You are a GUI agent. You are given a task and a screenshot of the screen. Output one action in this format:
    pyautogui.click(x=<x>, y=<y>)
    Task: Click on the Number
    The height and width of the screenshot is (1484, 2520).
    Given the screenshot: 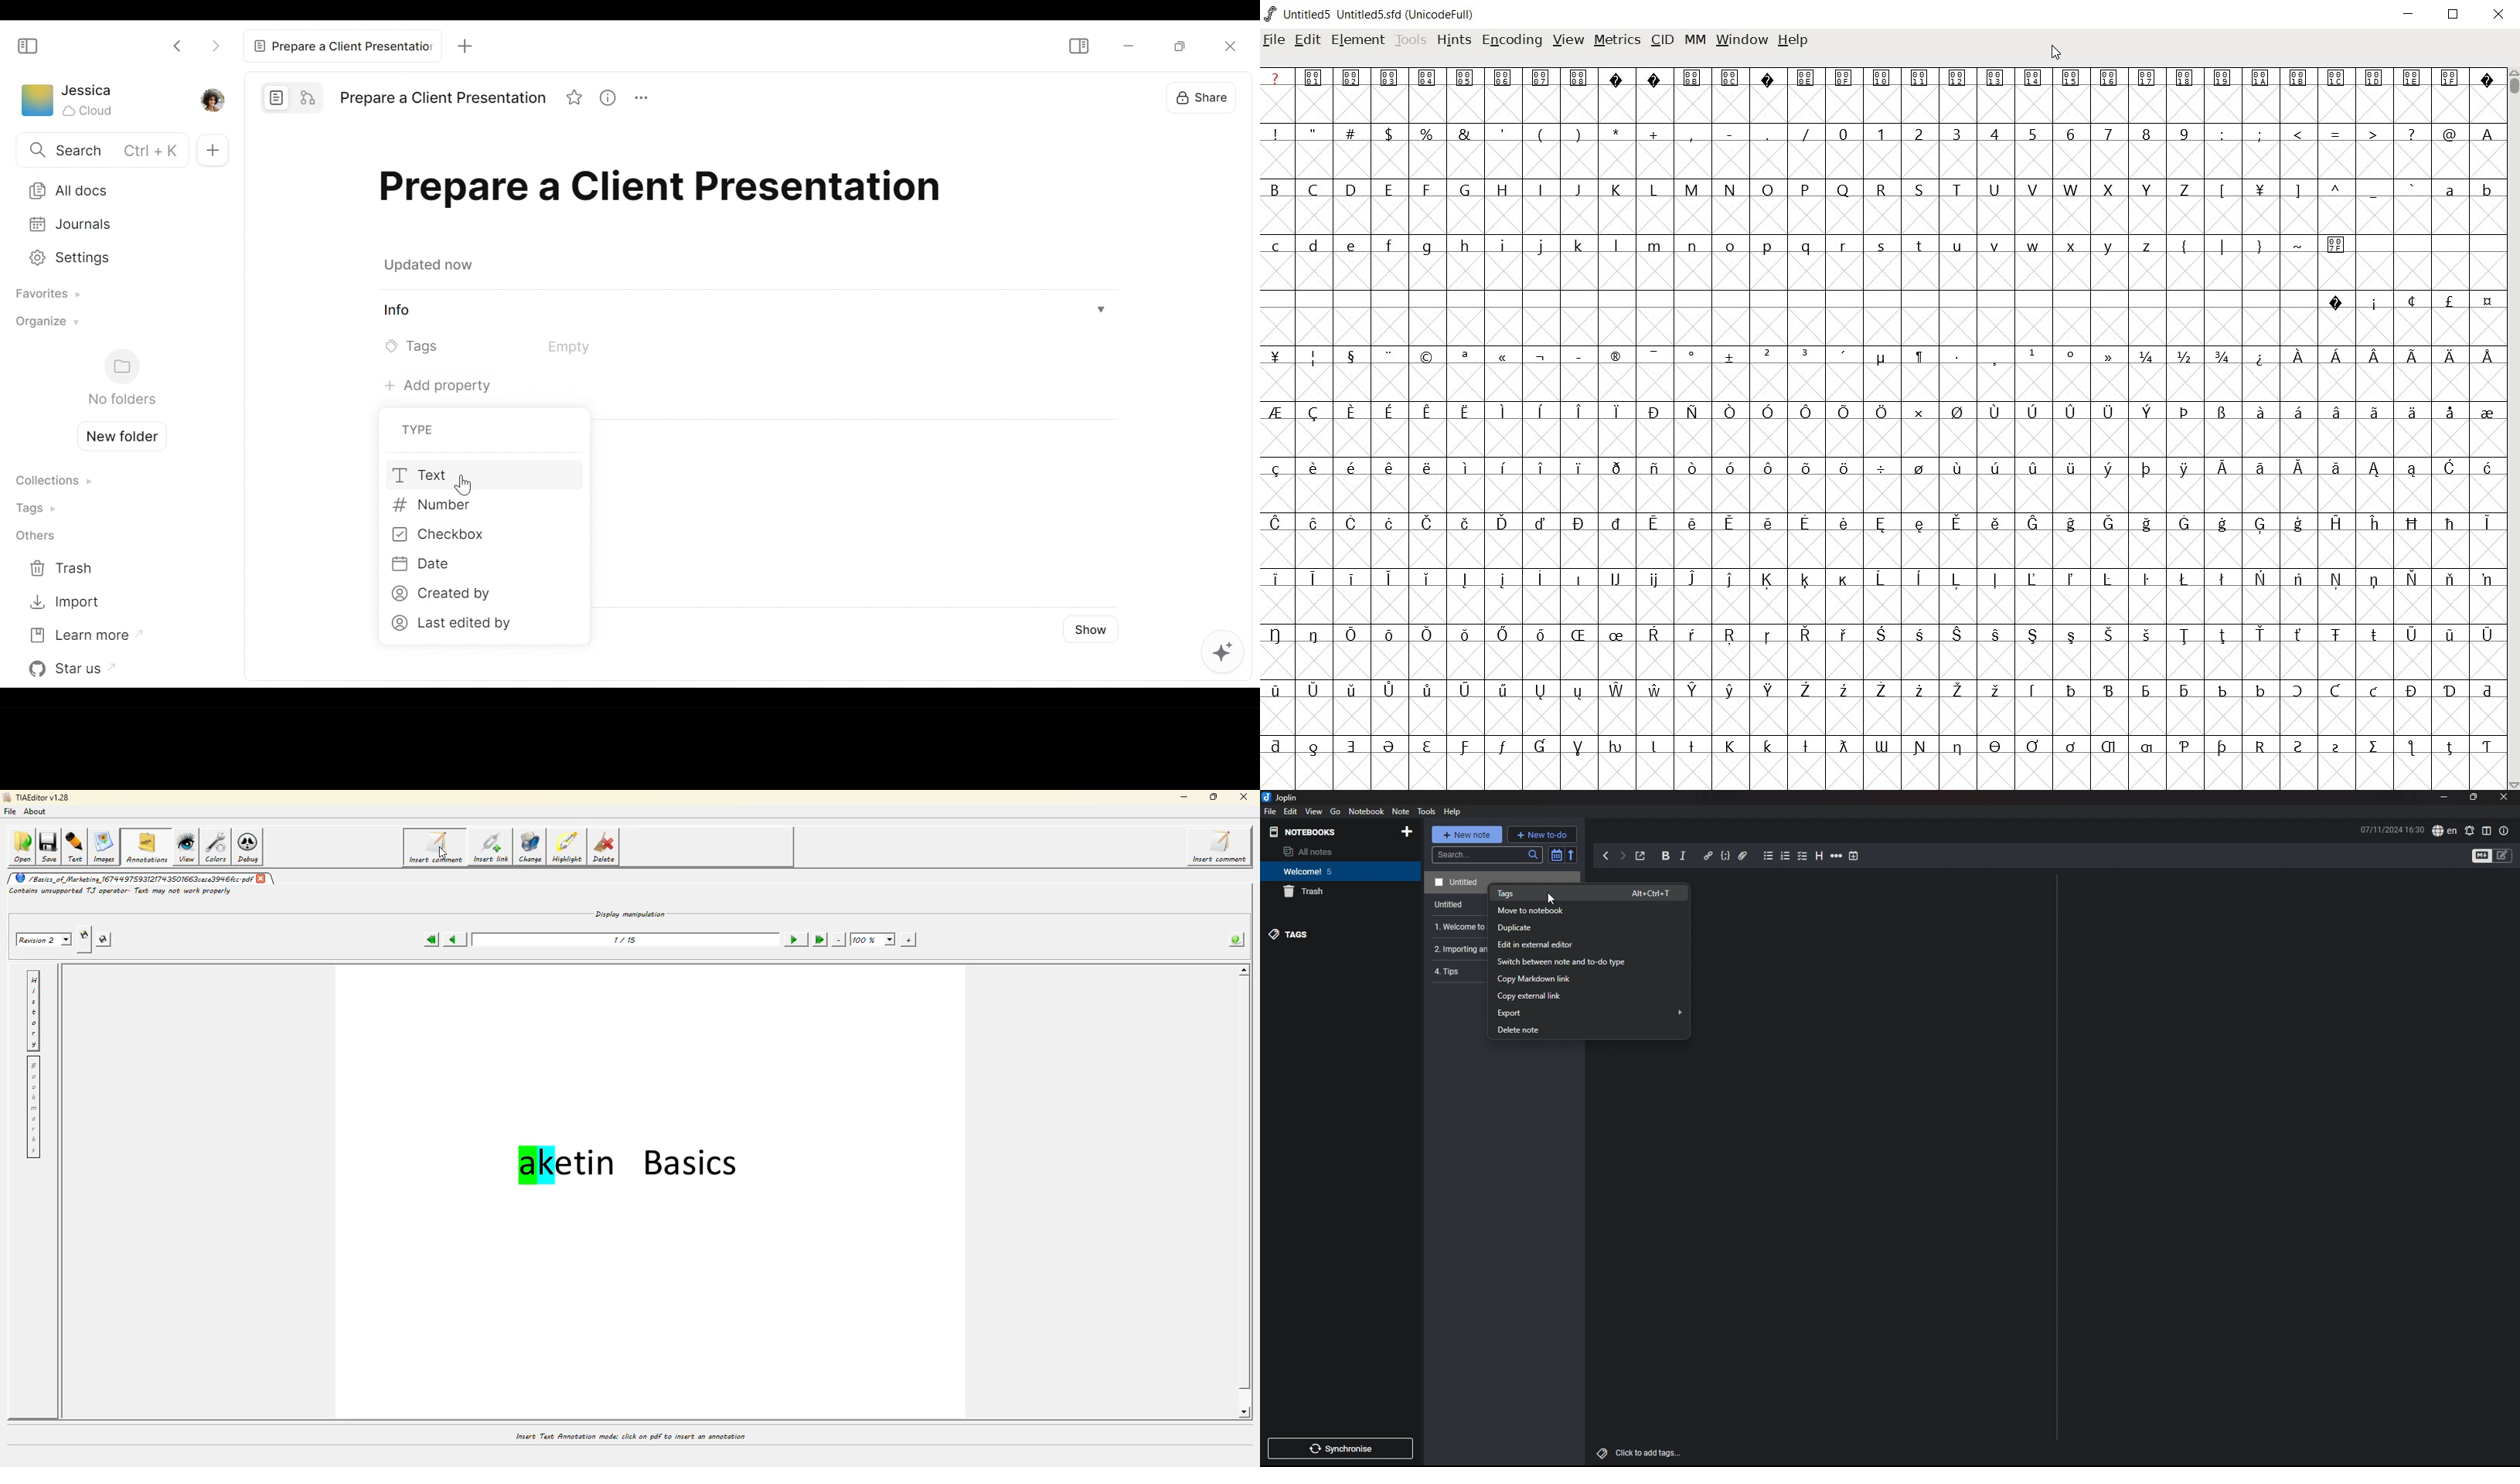 What is the action you would take?
    pyautogui.click(x=479, y=507)
    